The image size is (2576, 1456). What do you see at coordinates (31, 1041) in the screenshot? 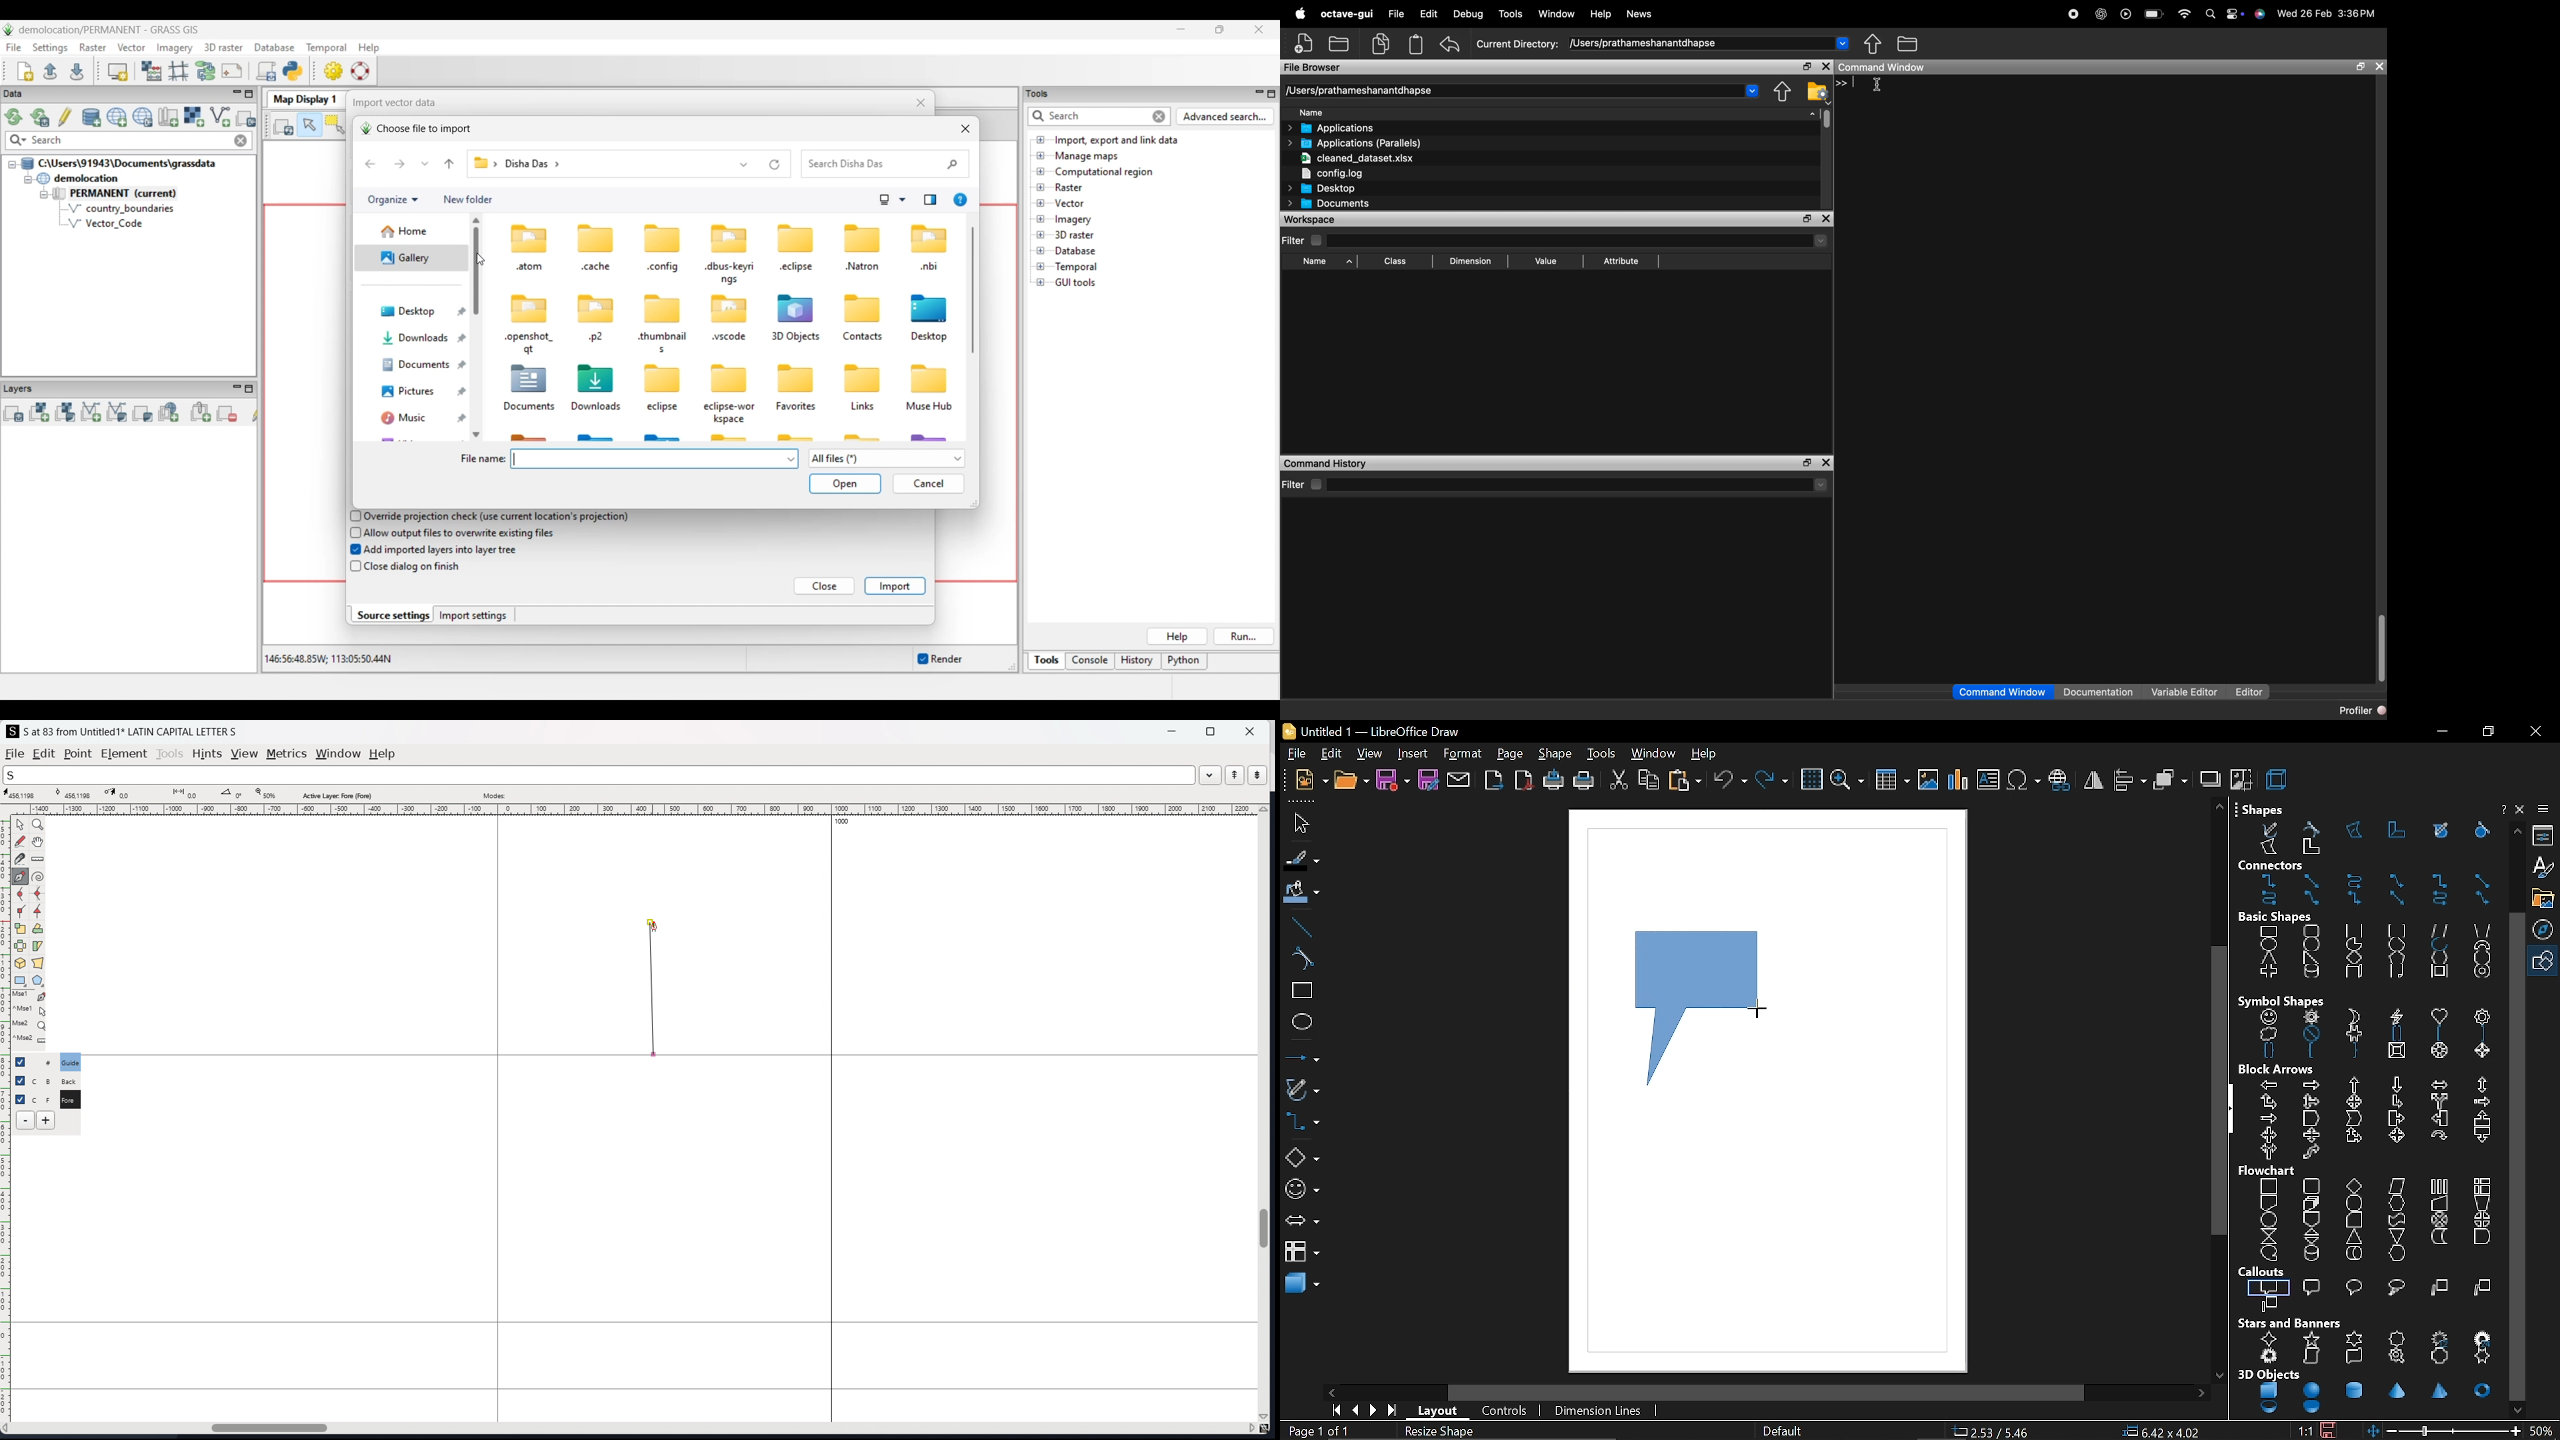
I see `^Mse2` at bounding box center [31, 1041].